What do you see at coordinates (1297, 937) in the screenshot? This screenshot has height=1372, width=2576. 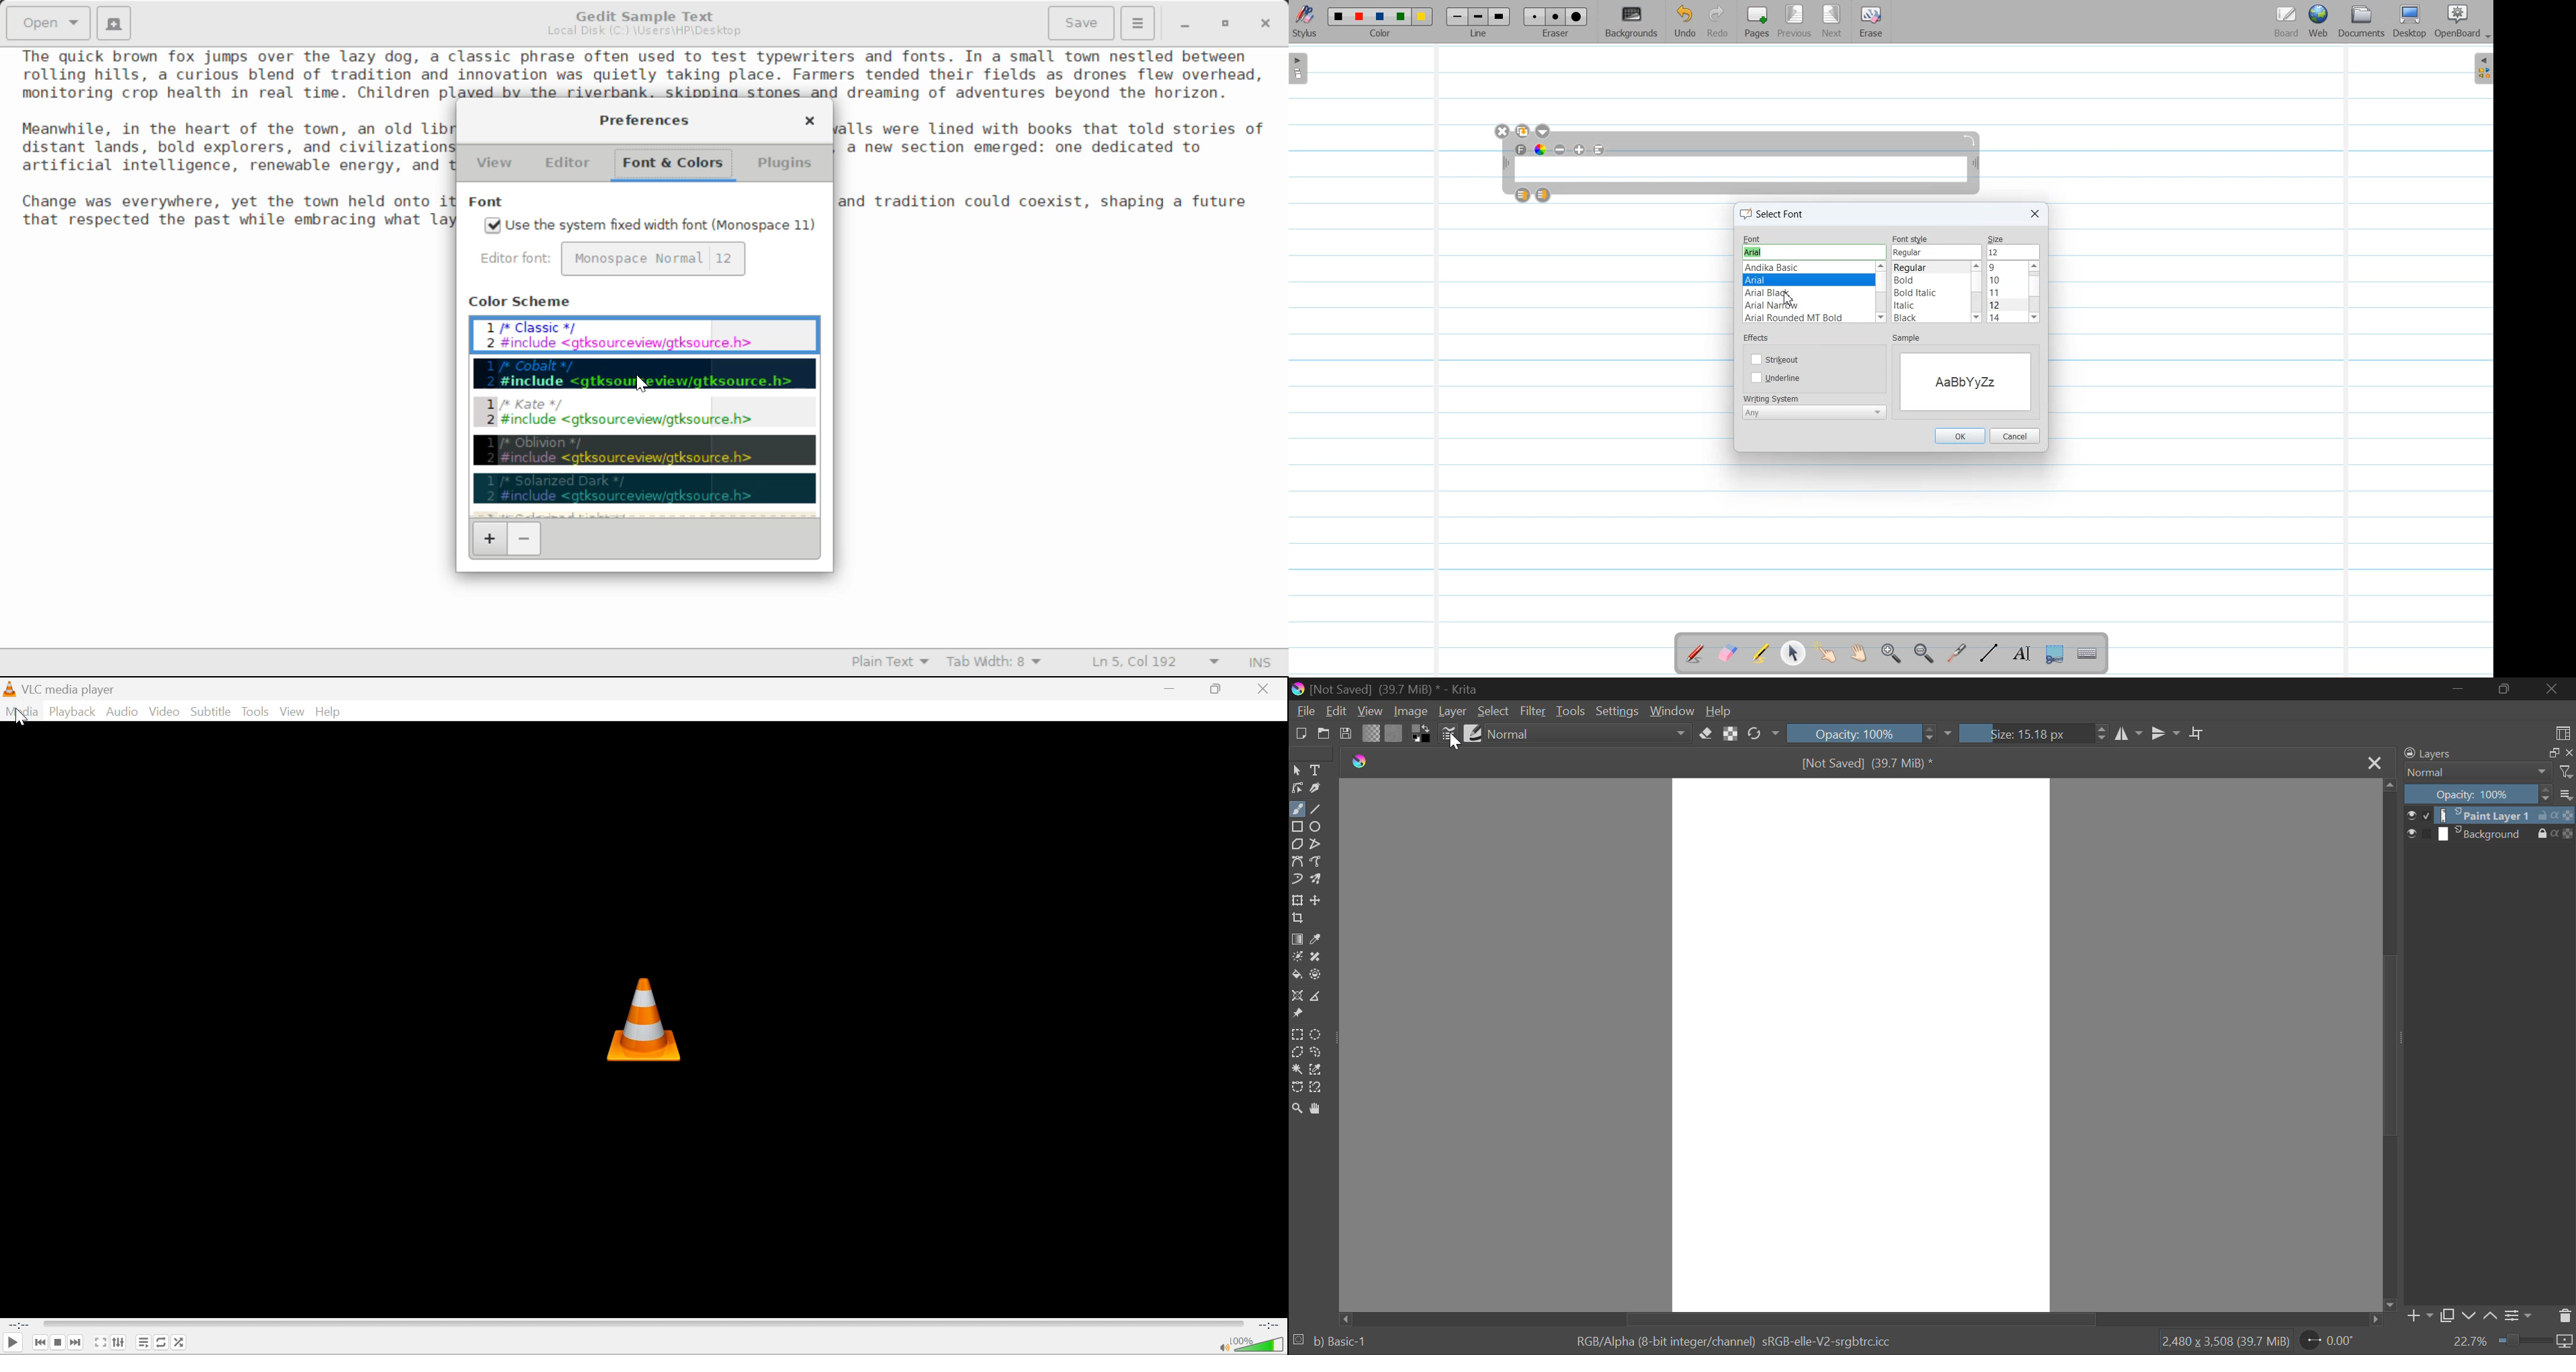 I see `Fill Gradient` at bounding box center [1297, 937].